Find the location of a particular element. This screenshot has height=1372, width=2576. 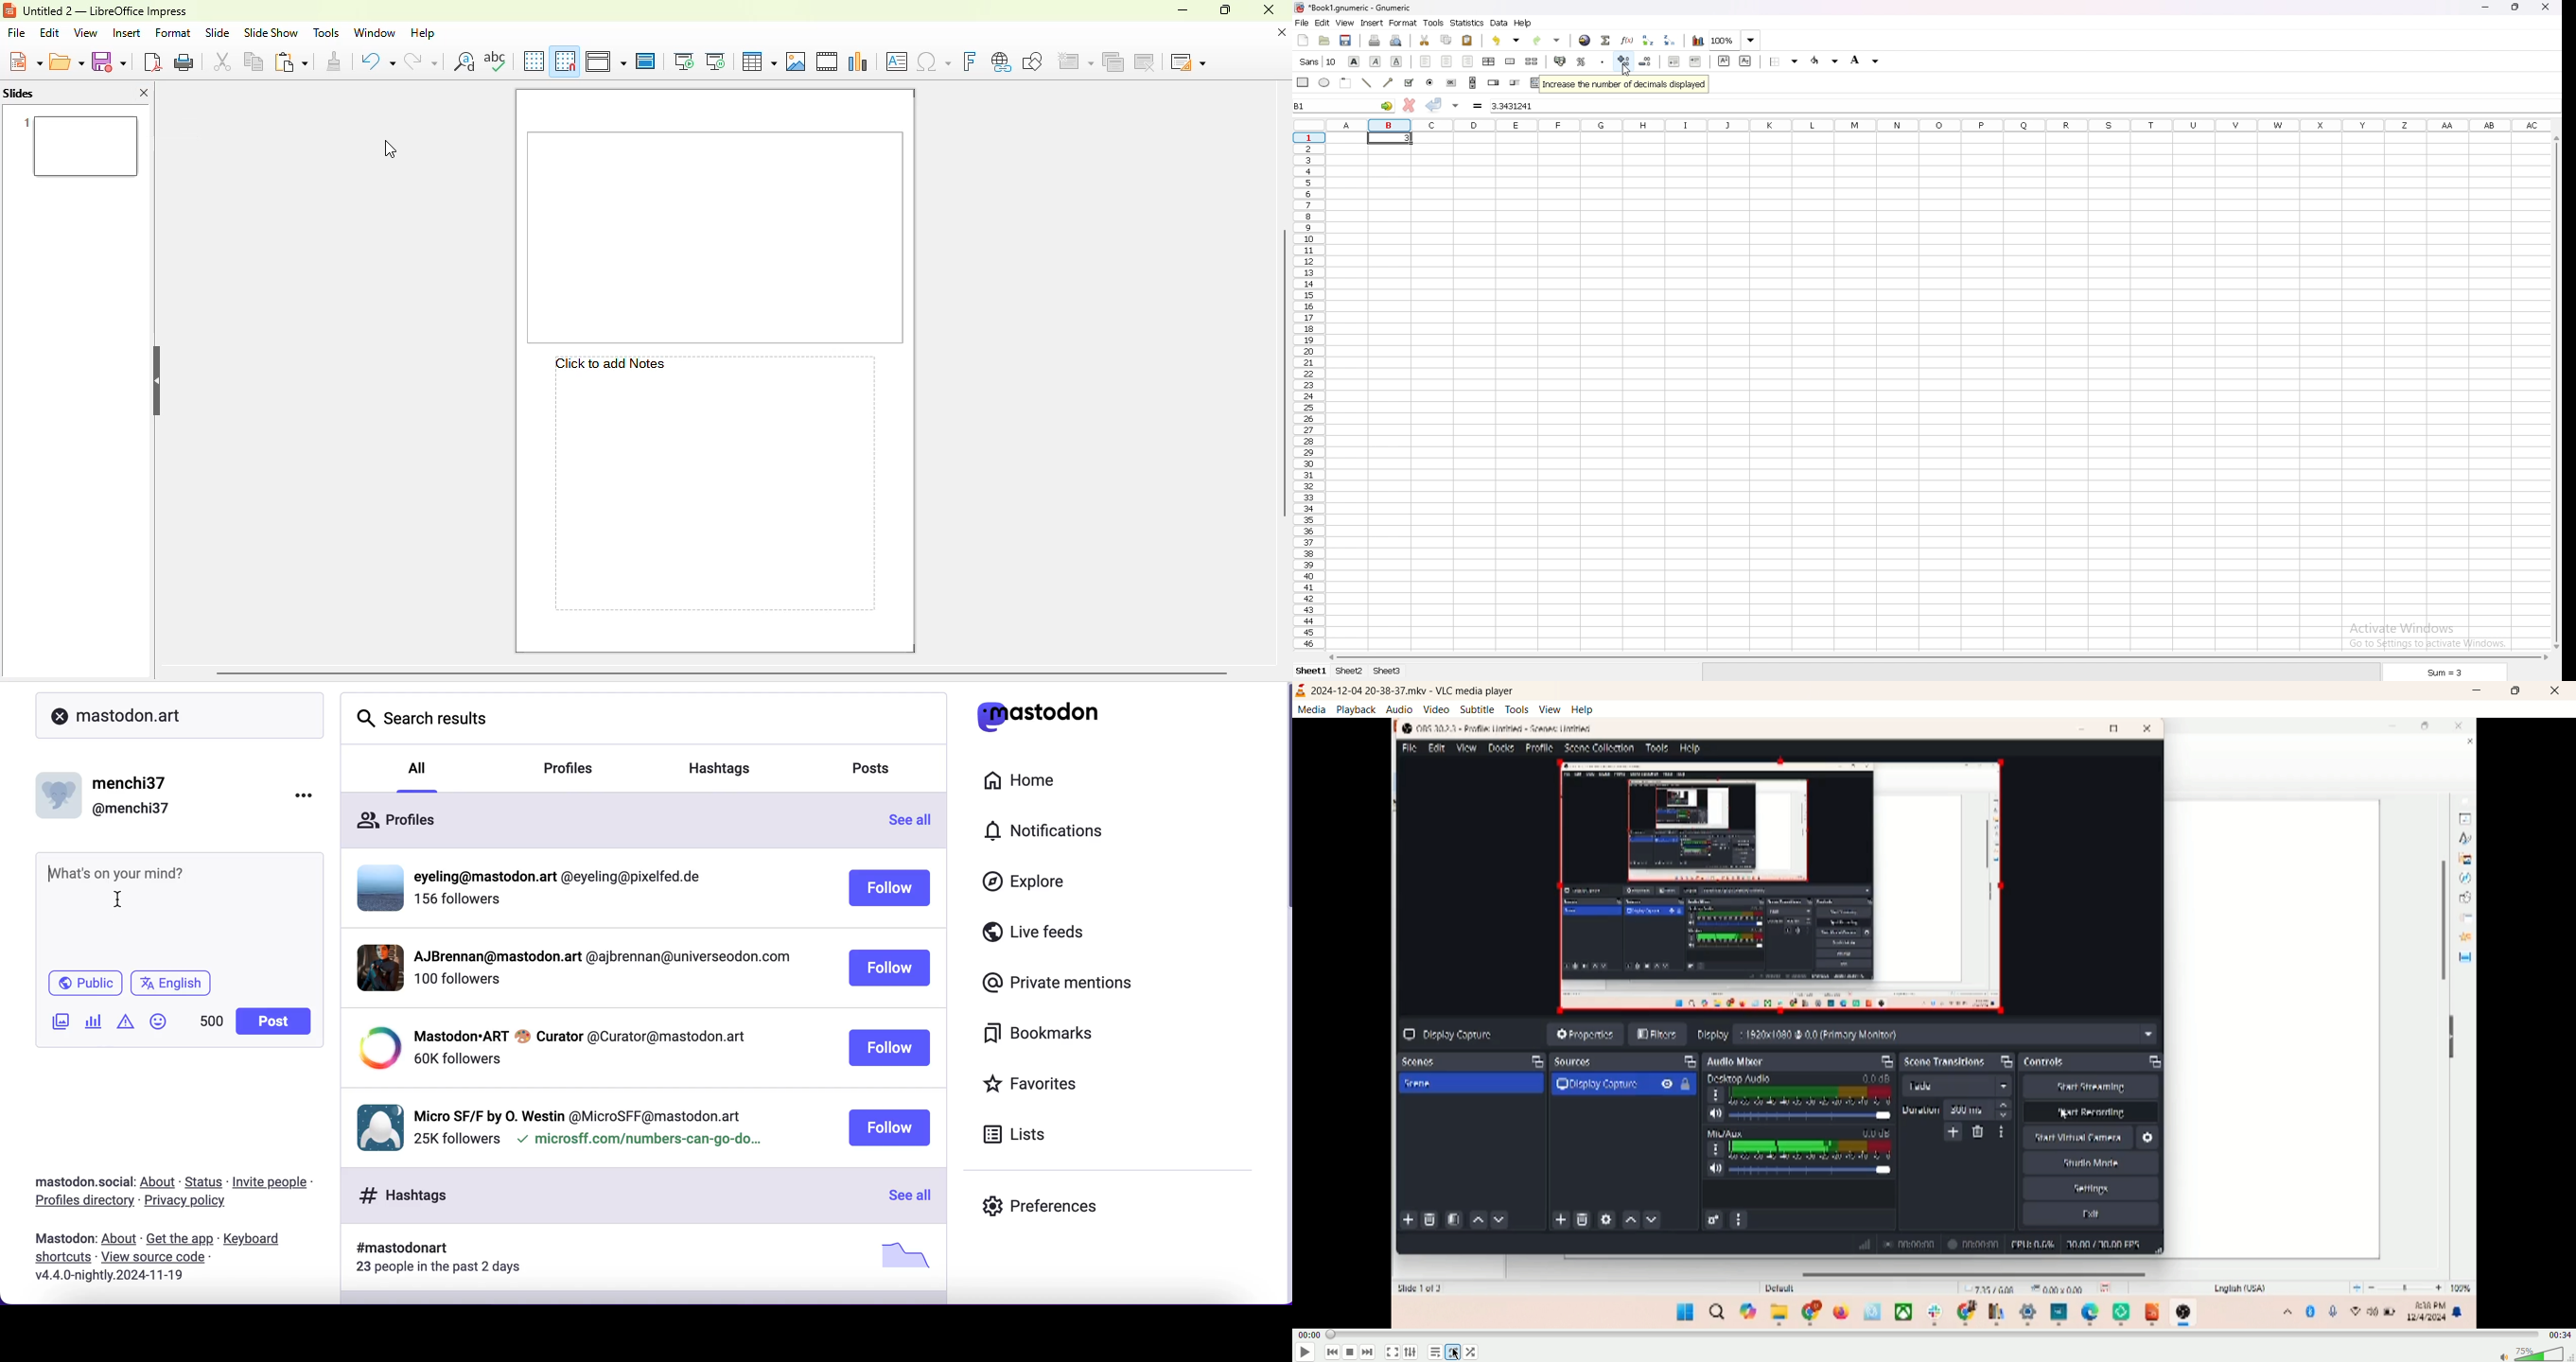

B1 is located at coordinates (1344, 106).